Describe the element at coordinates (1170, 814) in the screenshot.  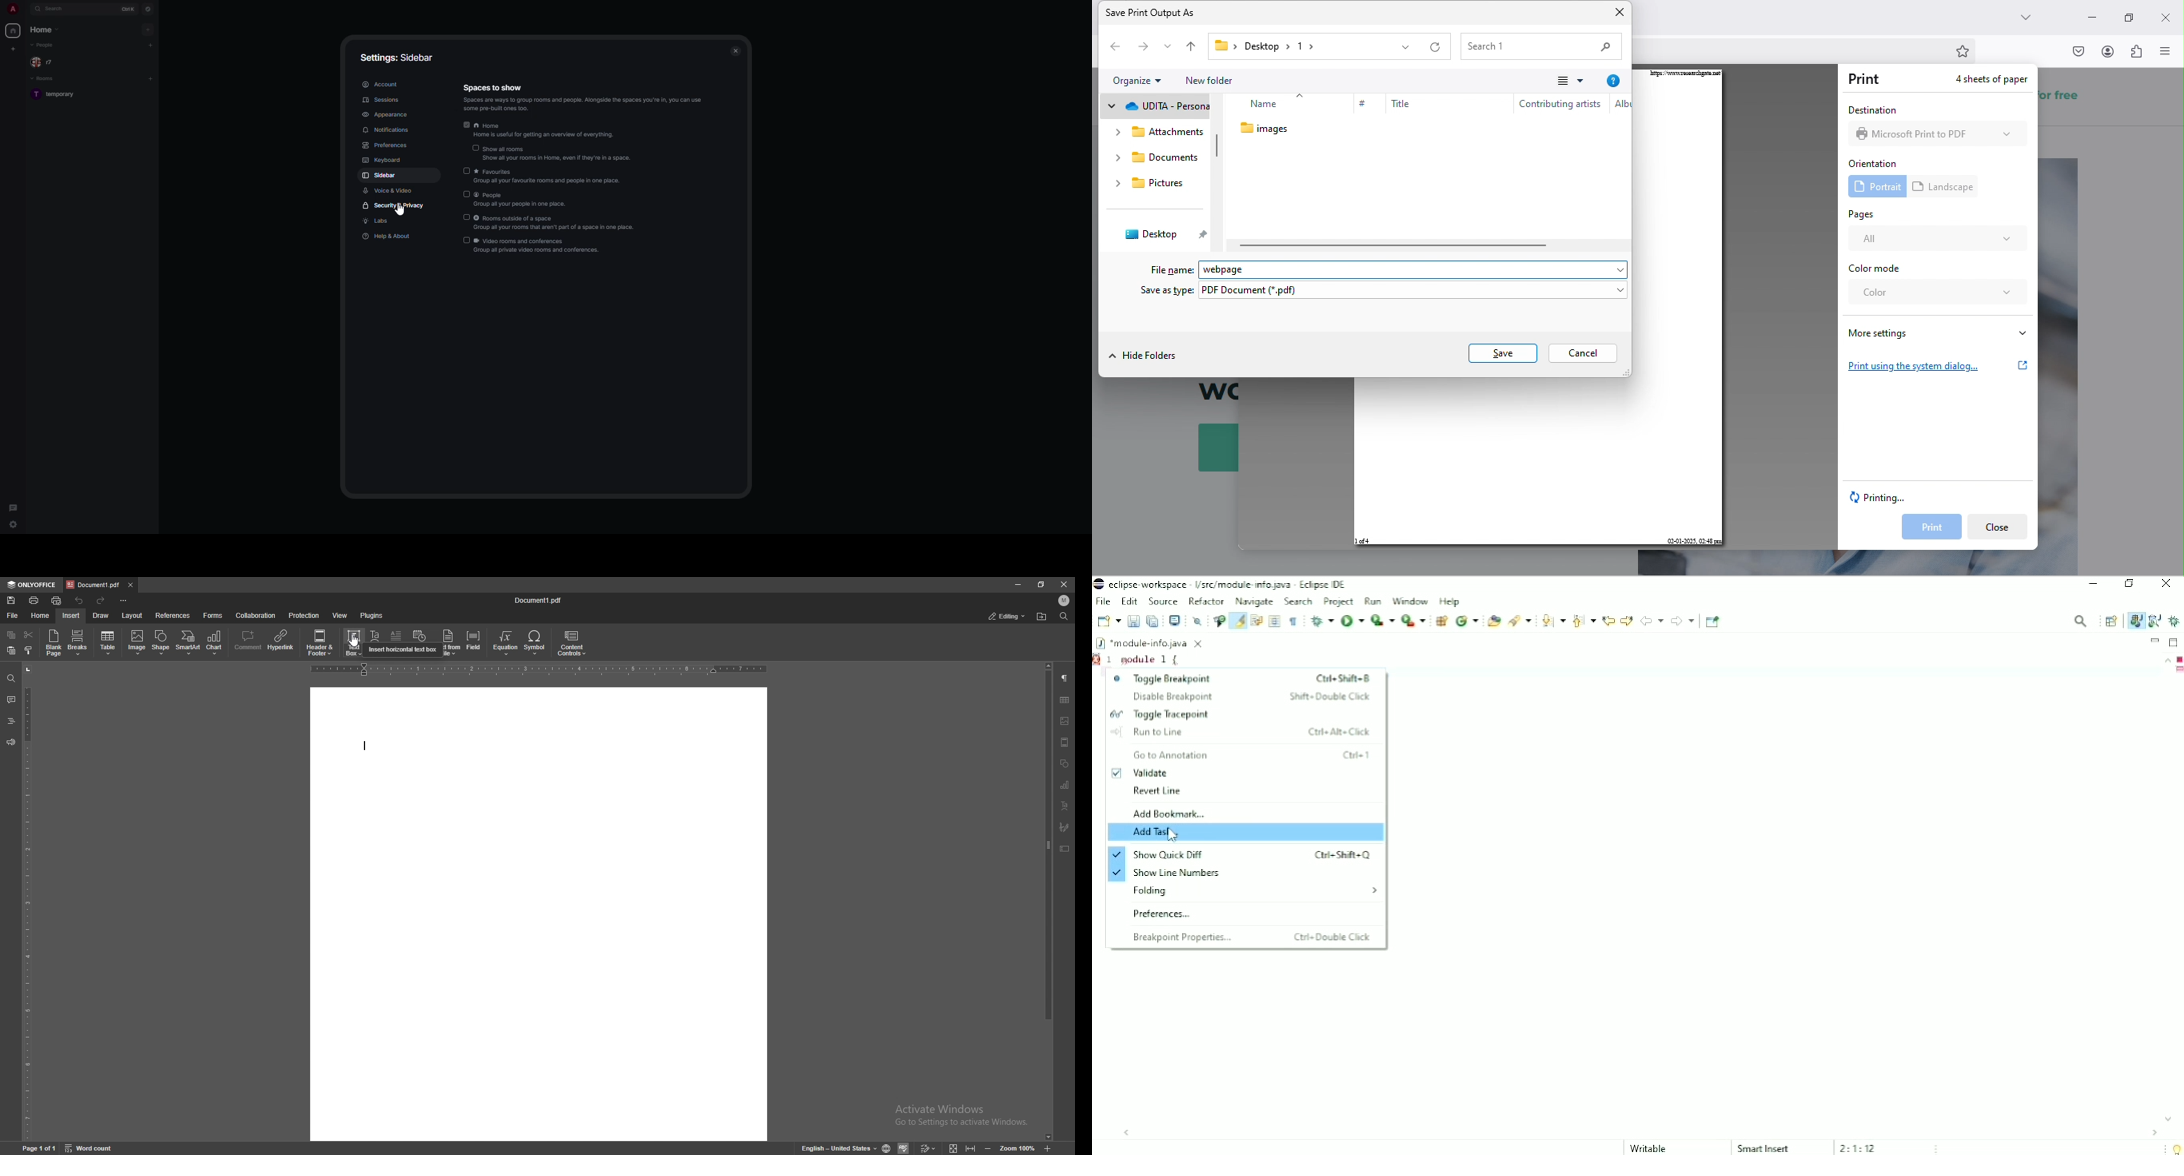
I see `Add Bookmark` at that location.